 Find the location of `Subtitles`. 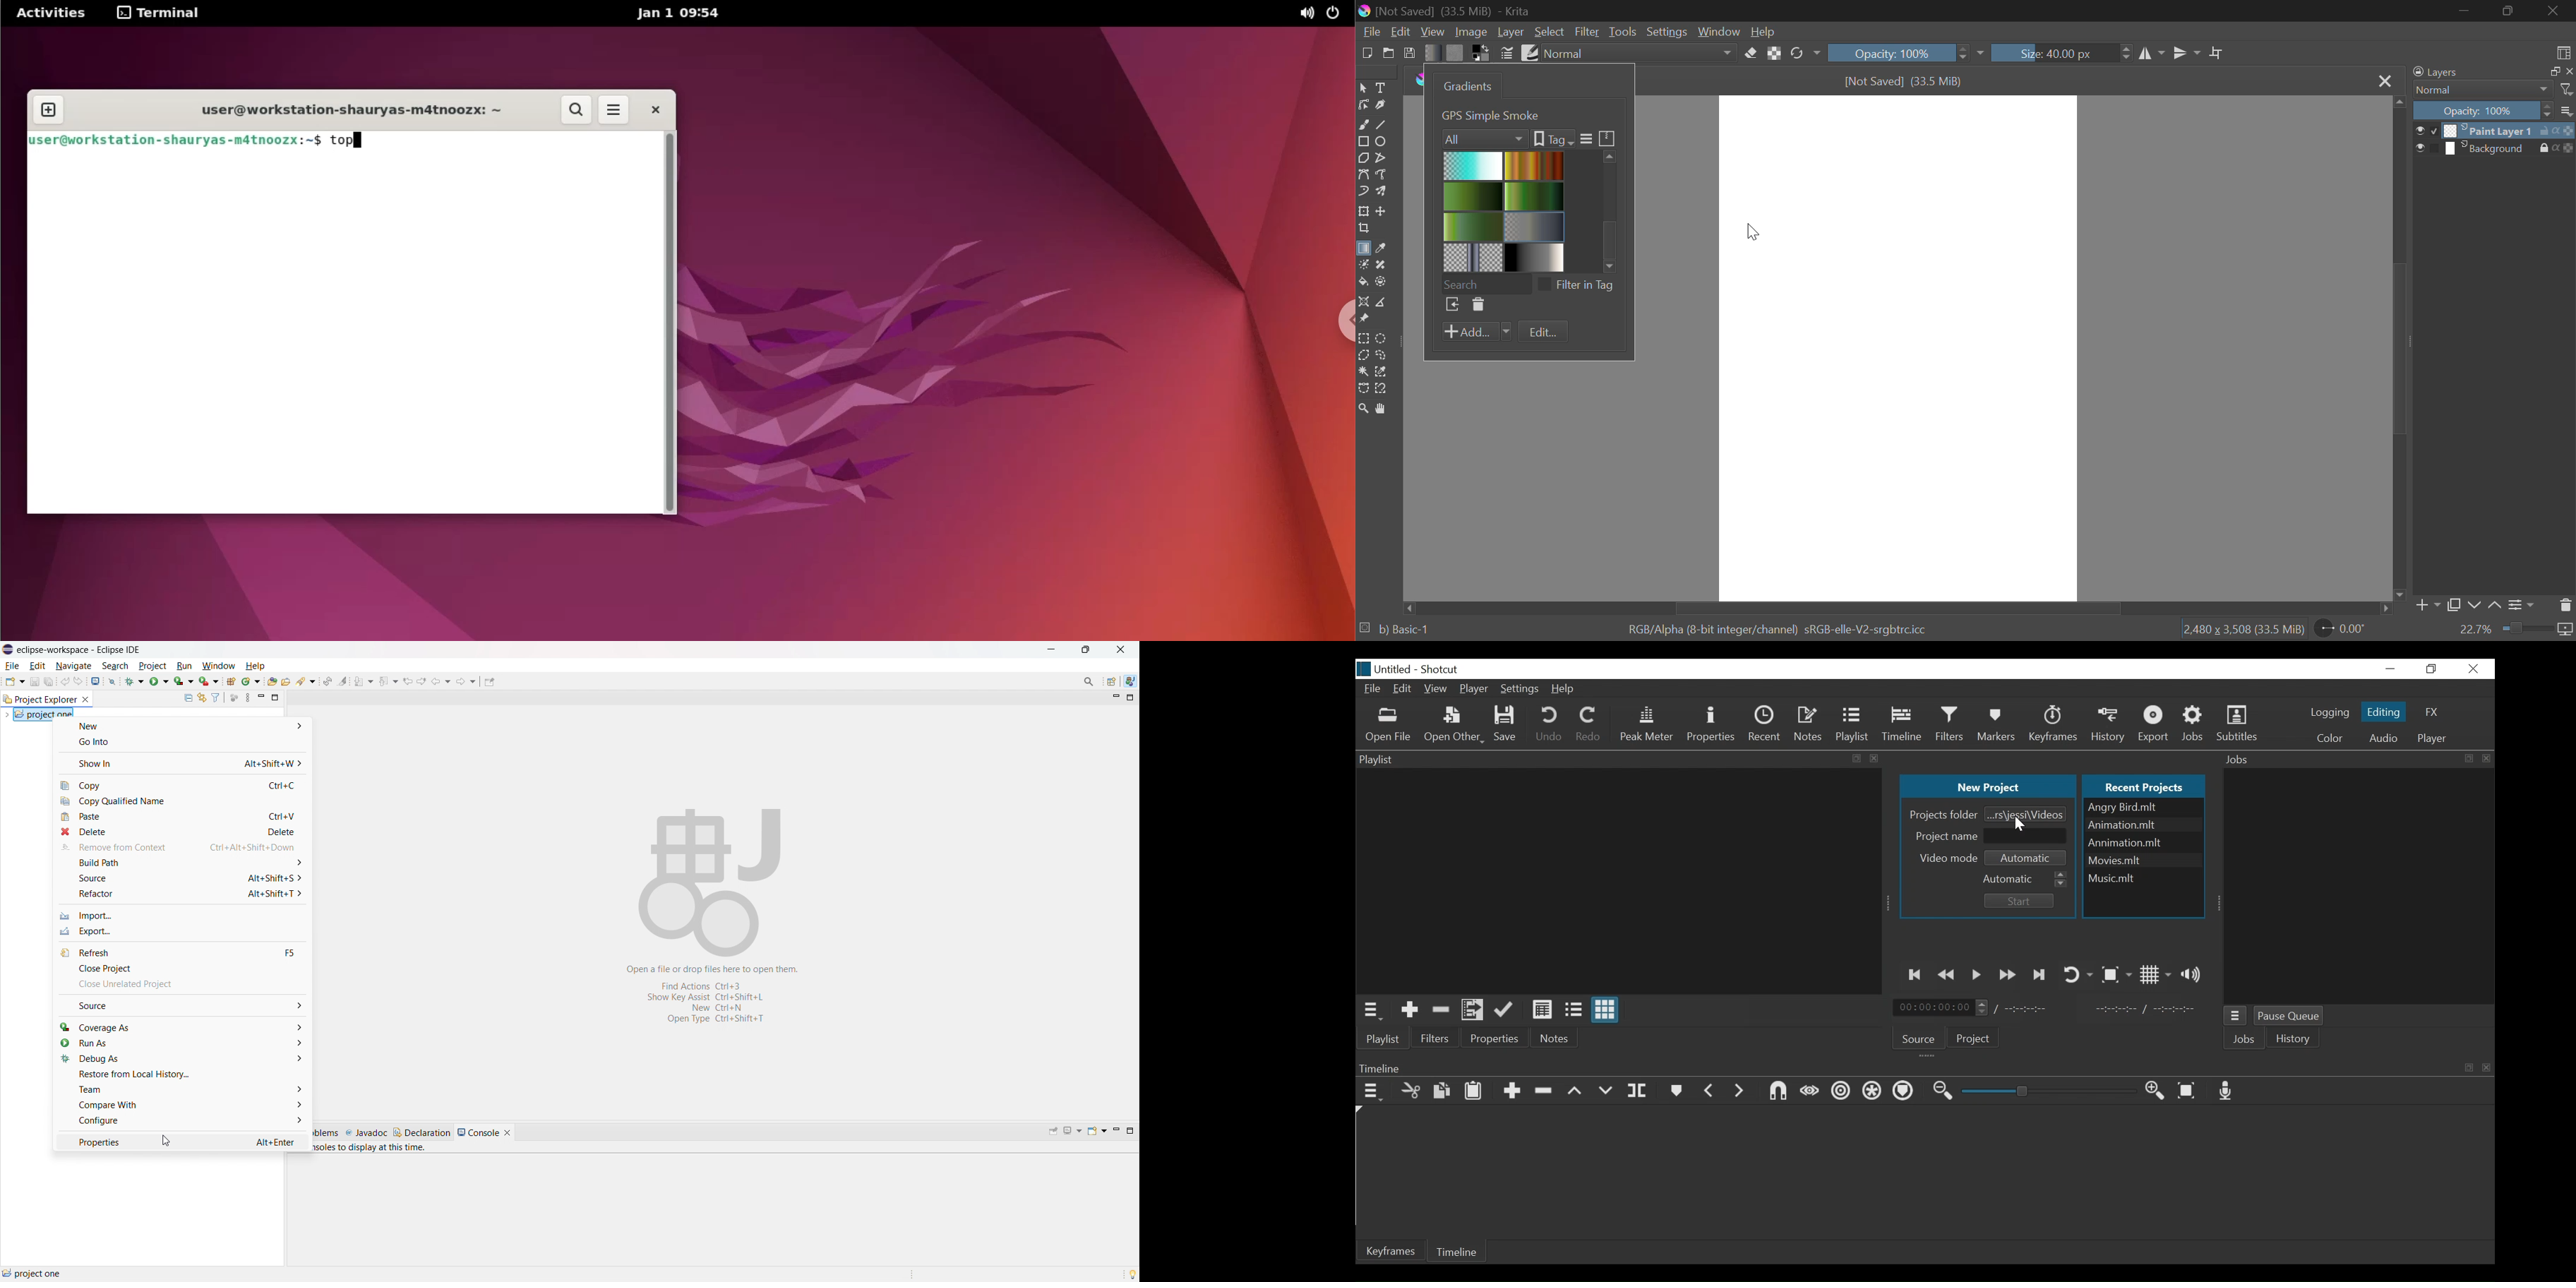

Subtitles is located at coordinates (2237, 724).